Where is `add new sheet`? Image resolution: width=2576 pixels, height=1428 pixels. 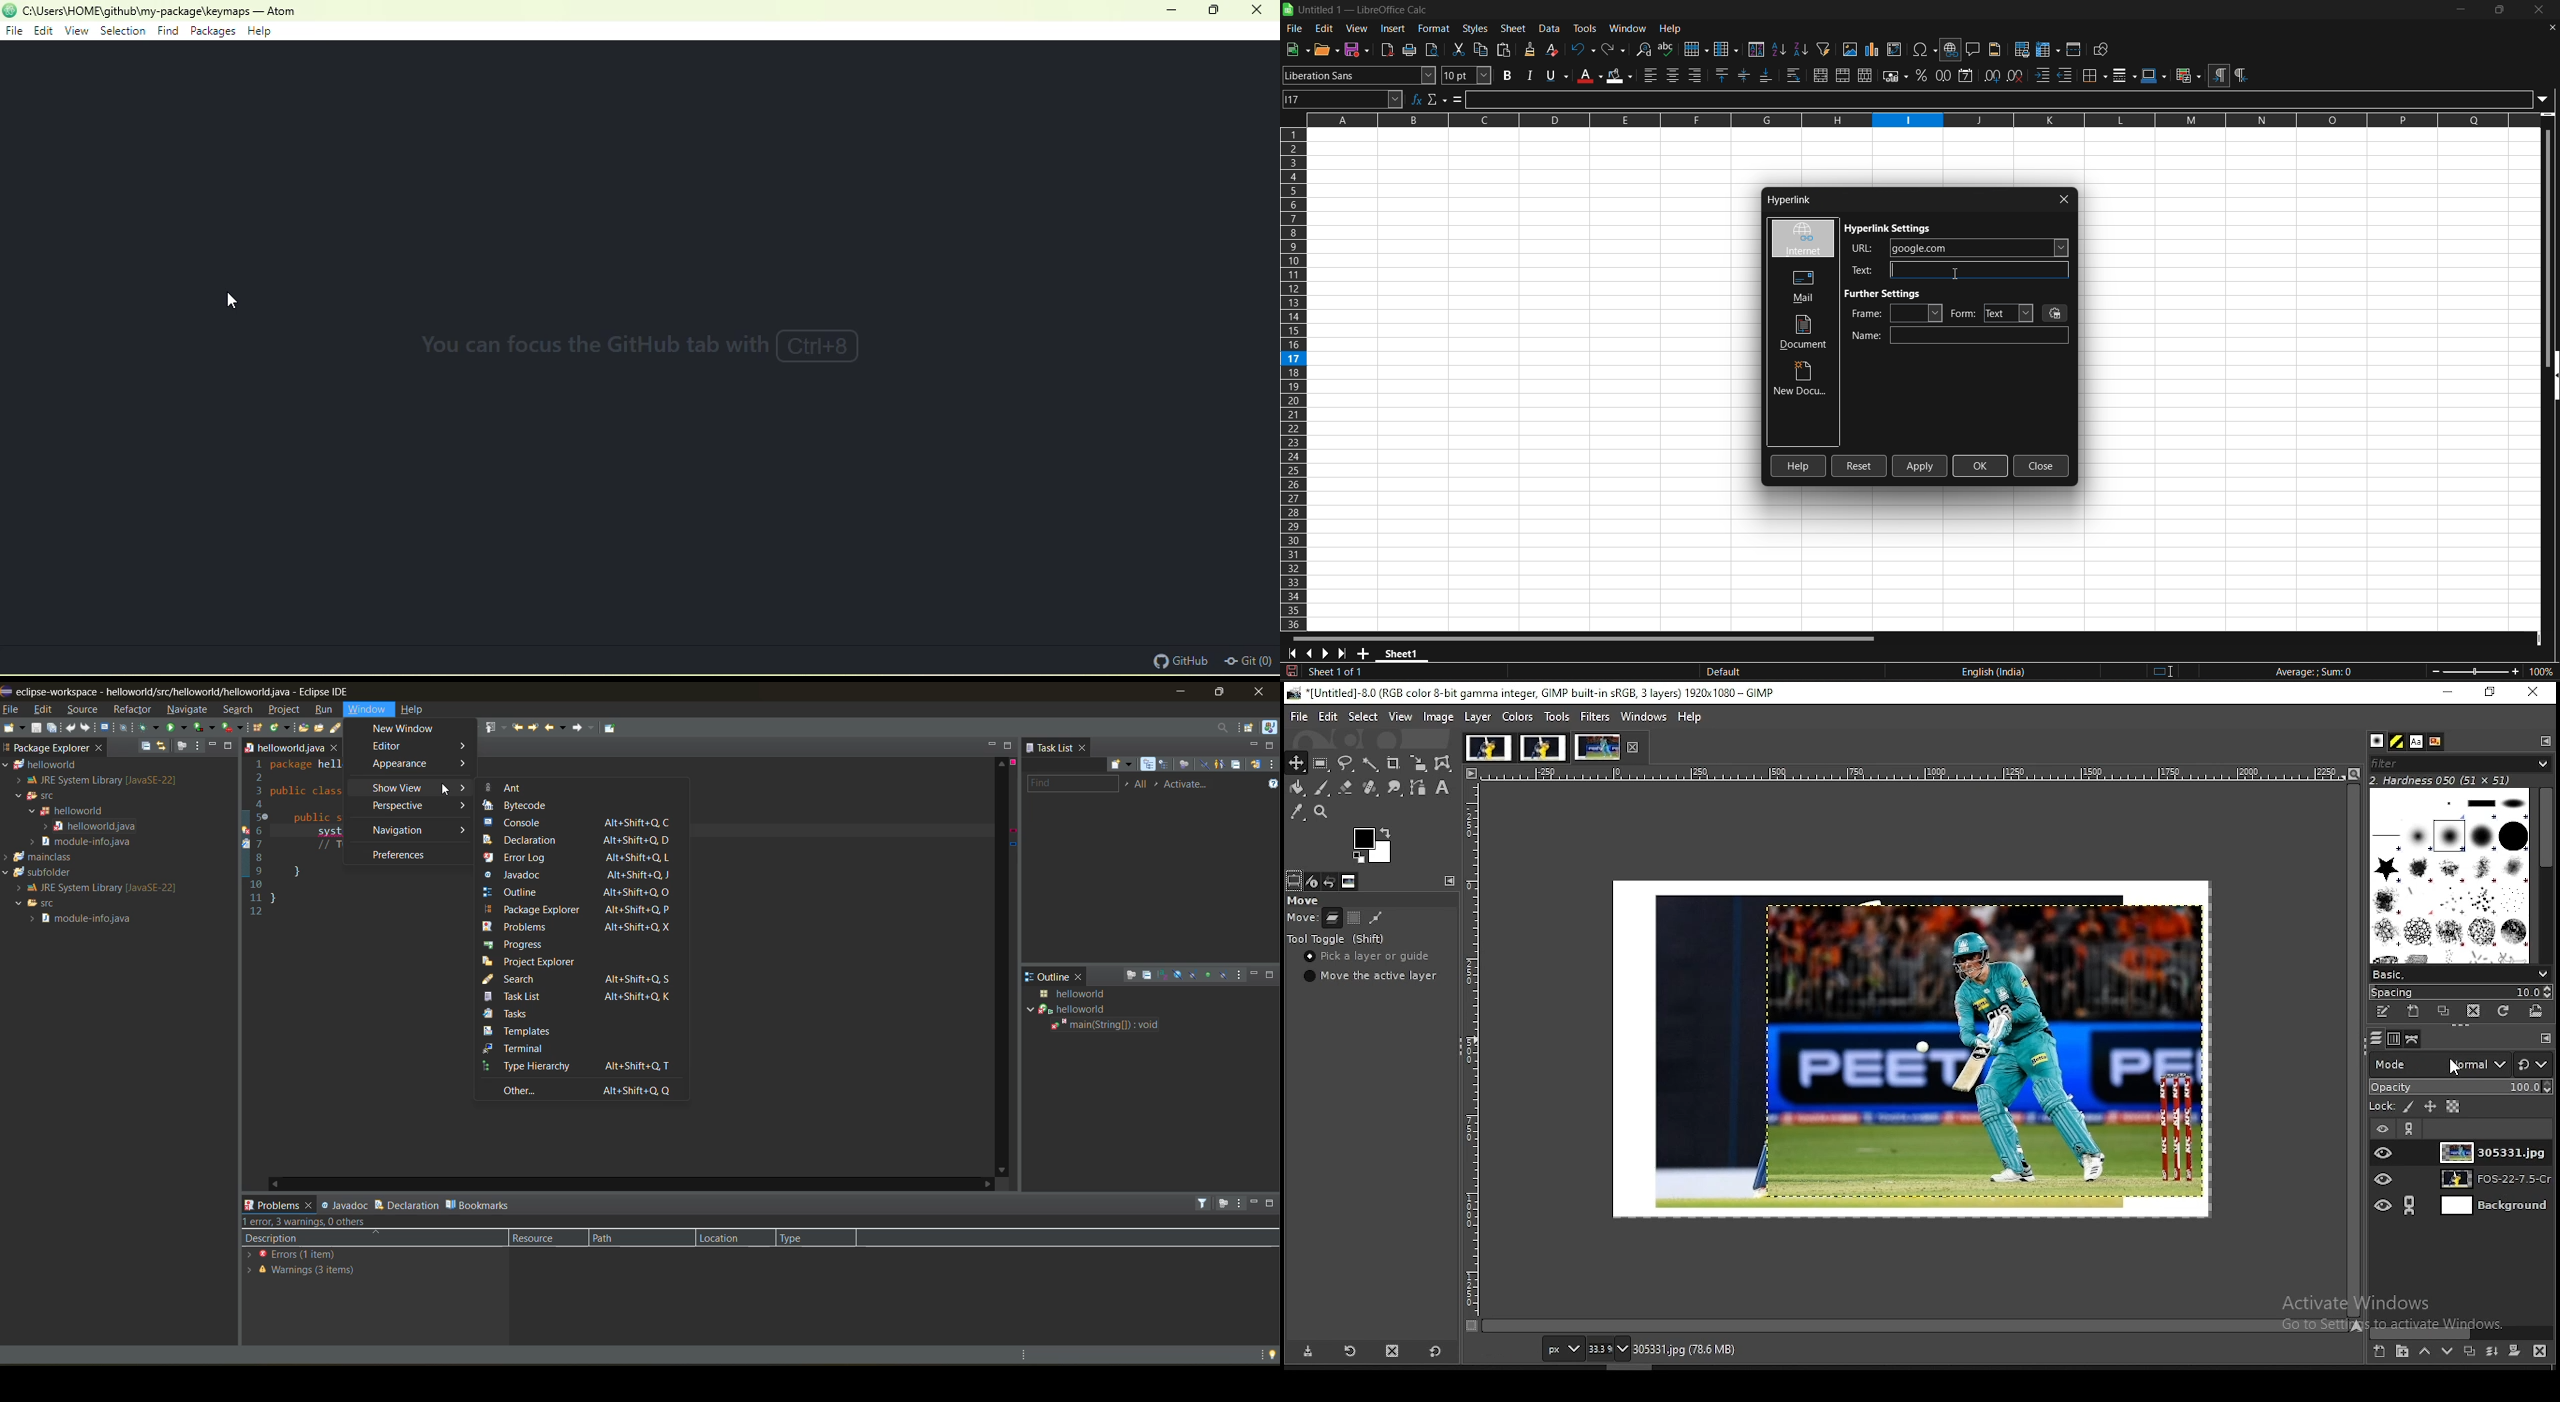 add new sheet is located at coordinates (1362, 654).